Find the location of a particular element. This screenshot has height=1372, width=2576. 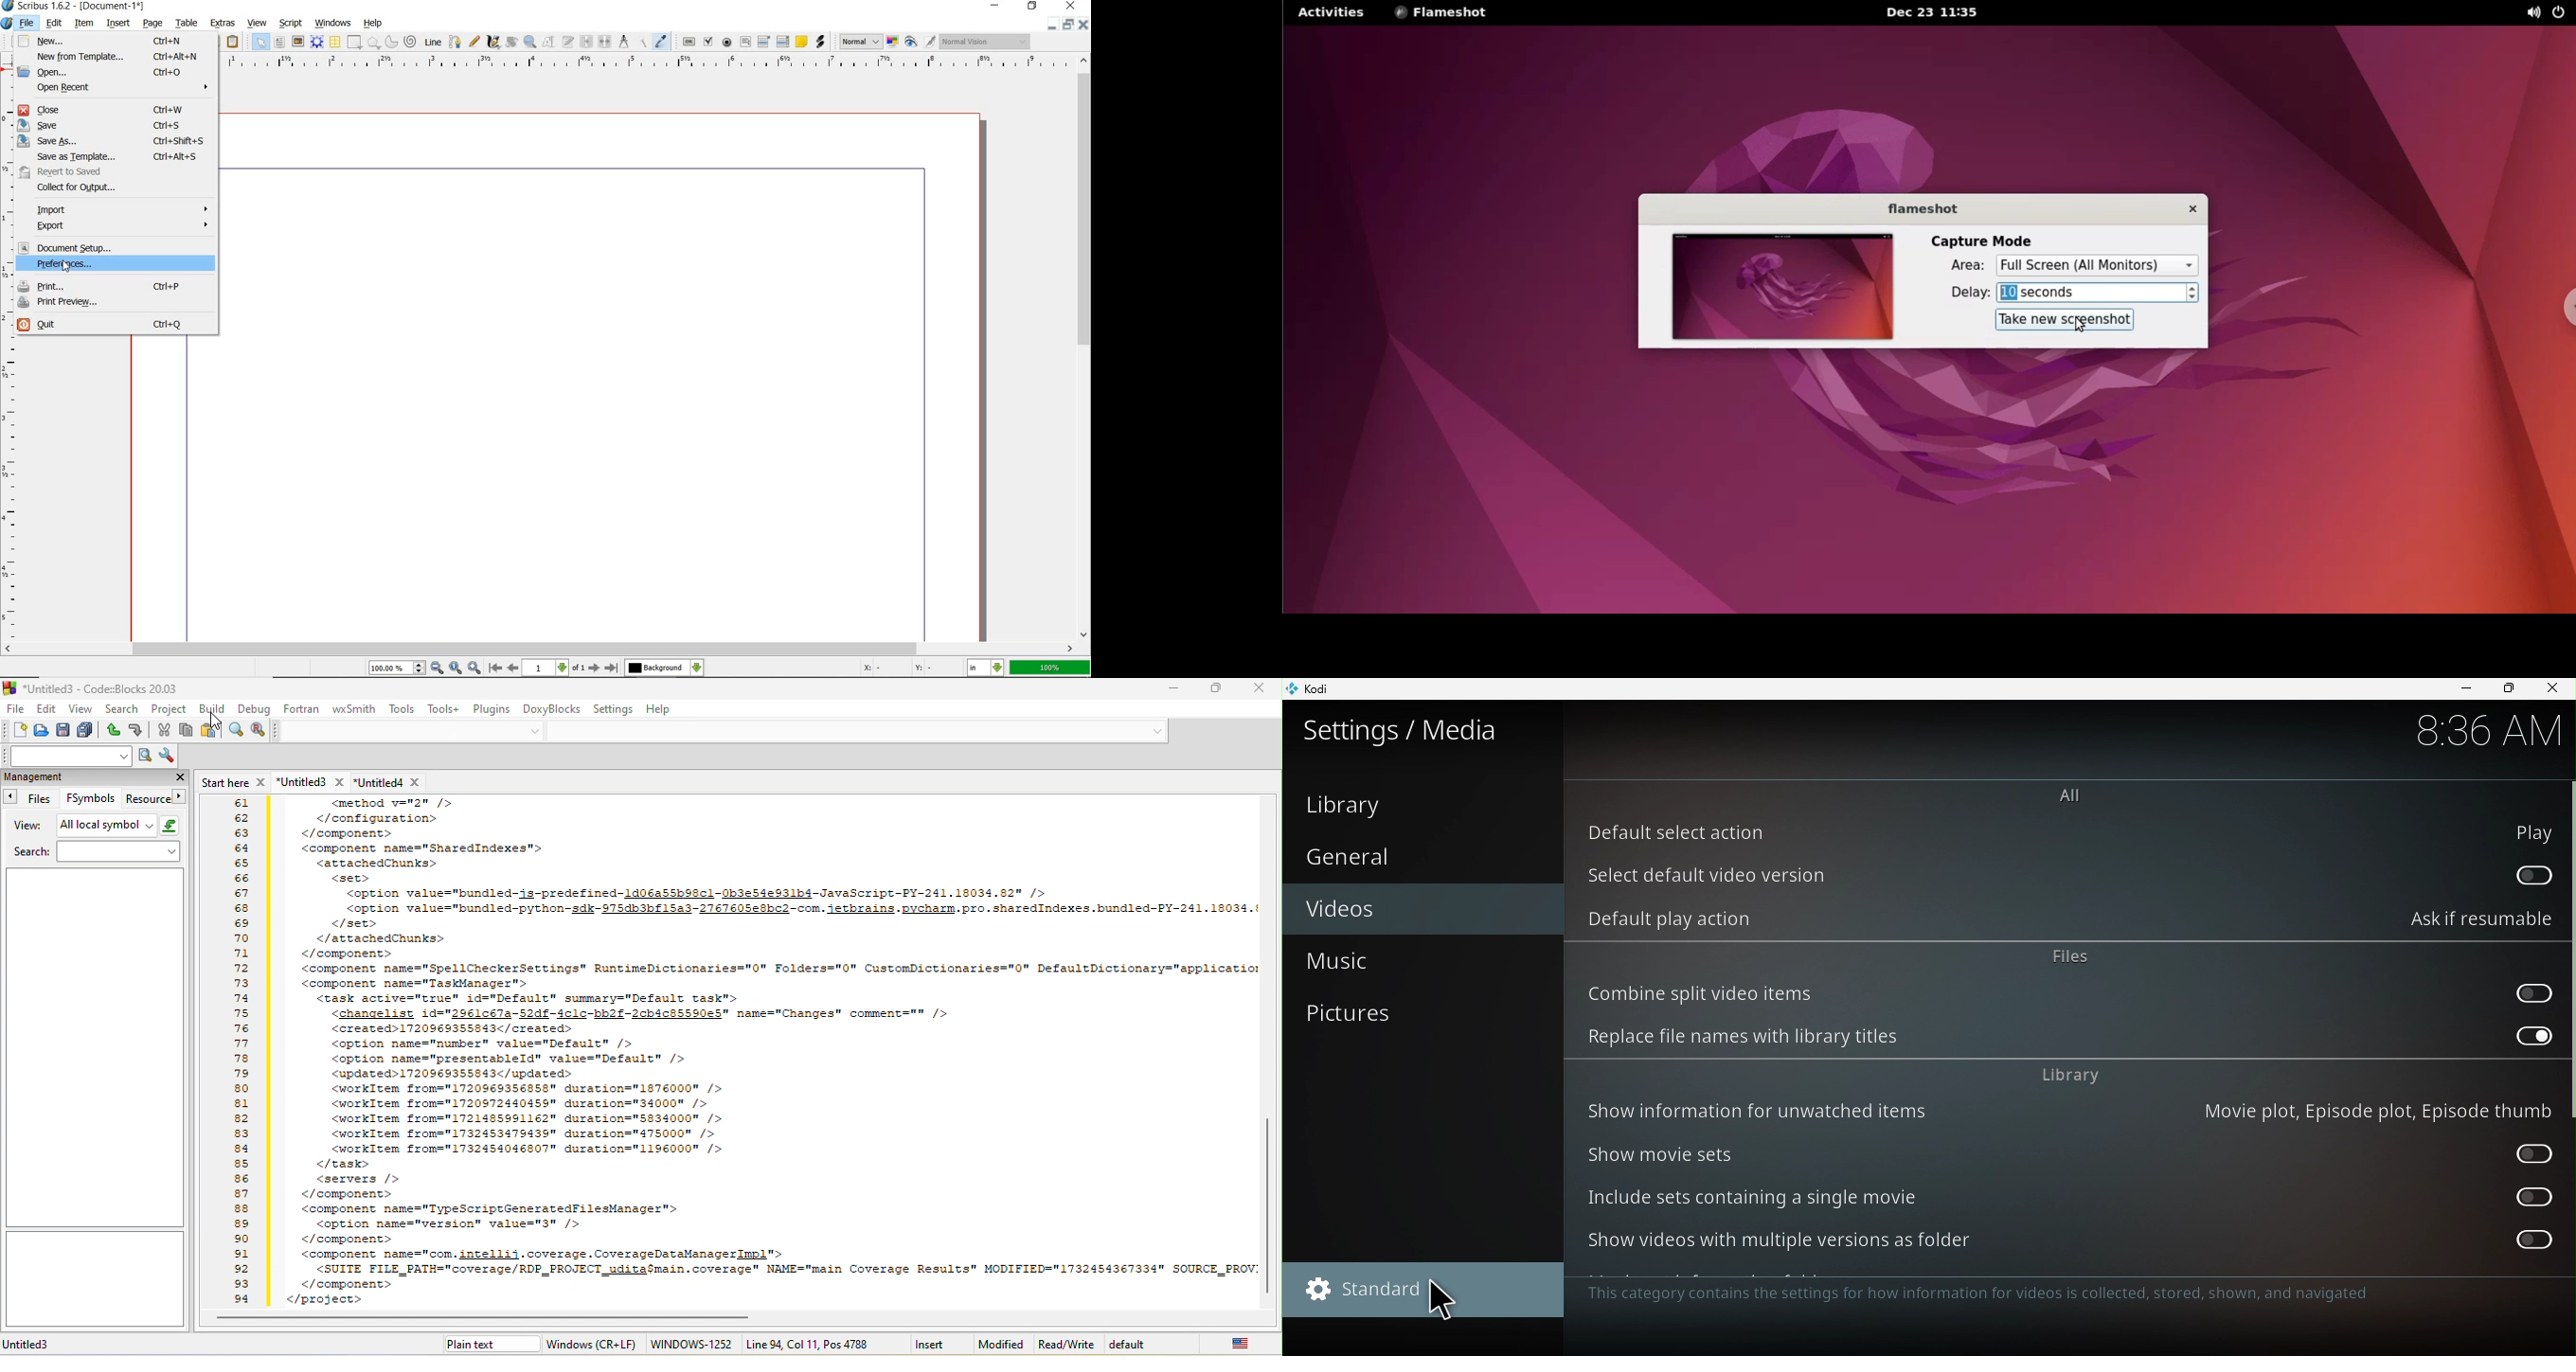

plain text is located at coordinates (484, 1345).